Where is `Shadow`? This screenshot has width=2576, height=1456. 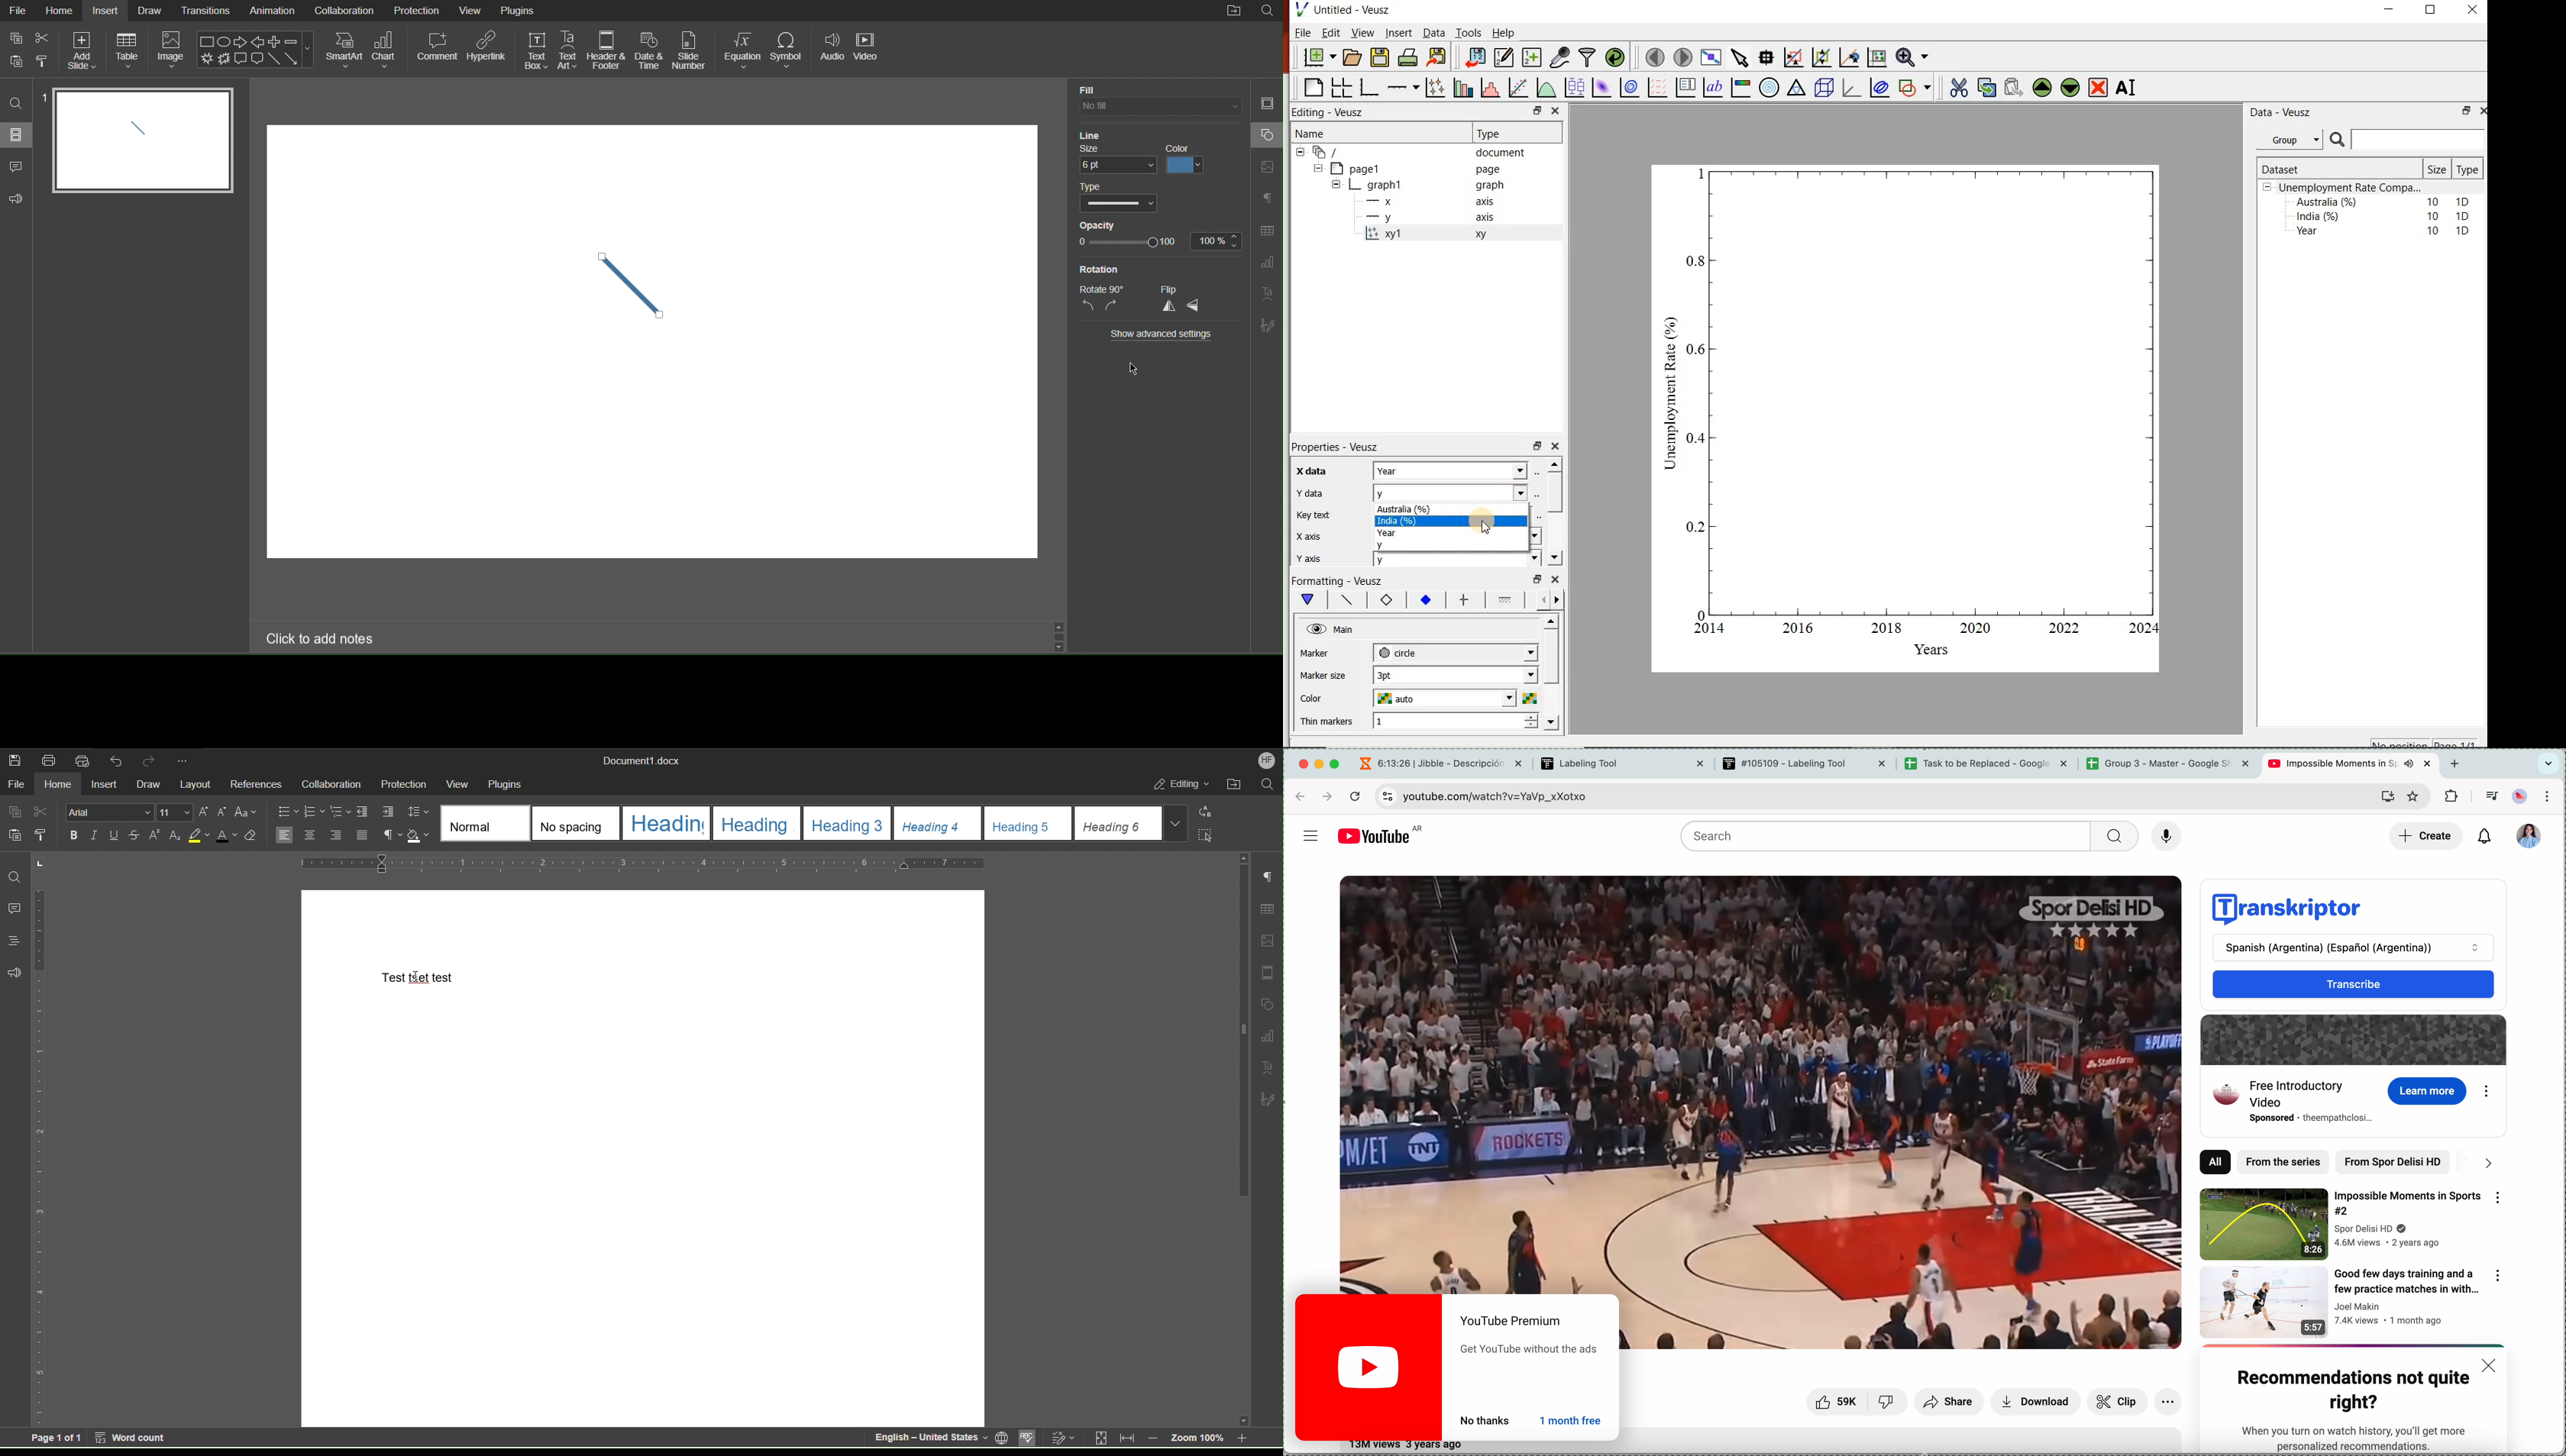
Shadow is located at coordinates (421, 837).